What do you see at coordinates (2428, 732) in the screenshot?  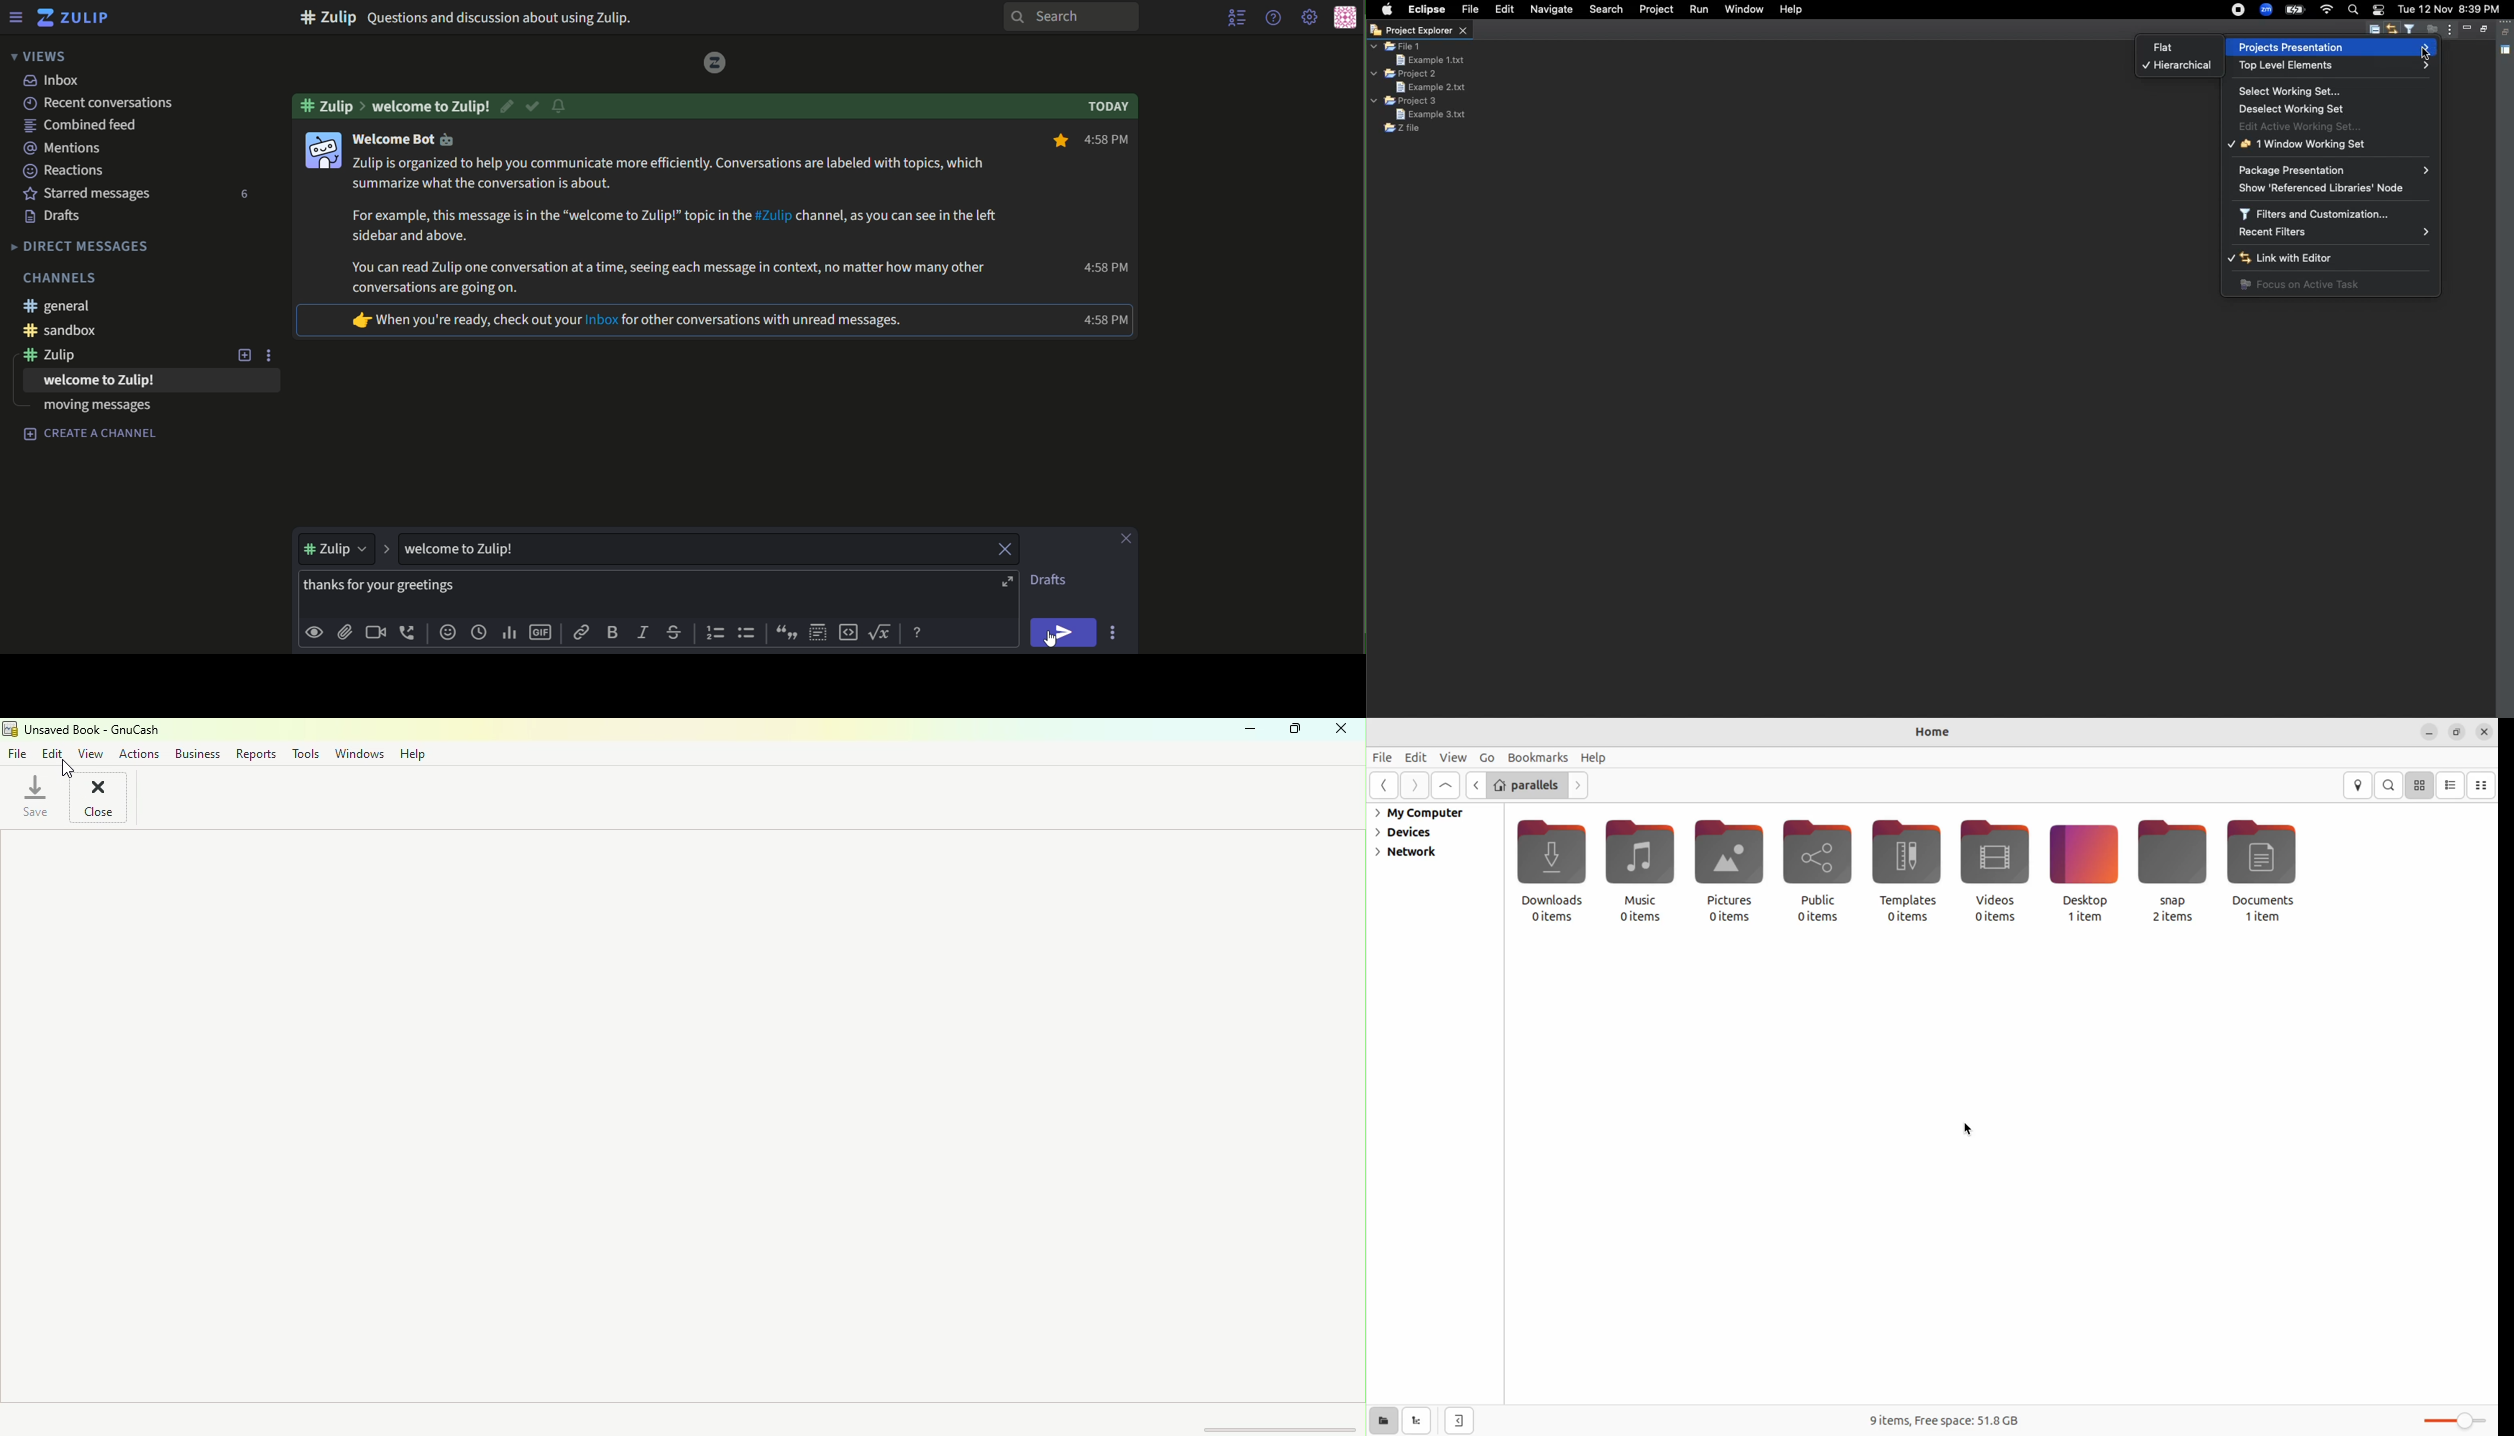 I see `minimze` at bounding box center [2428, 732].